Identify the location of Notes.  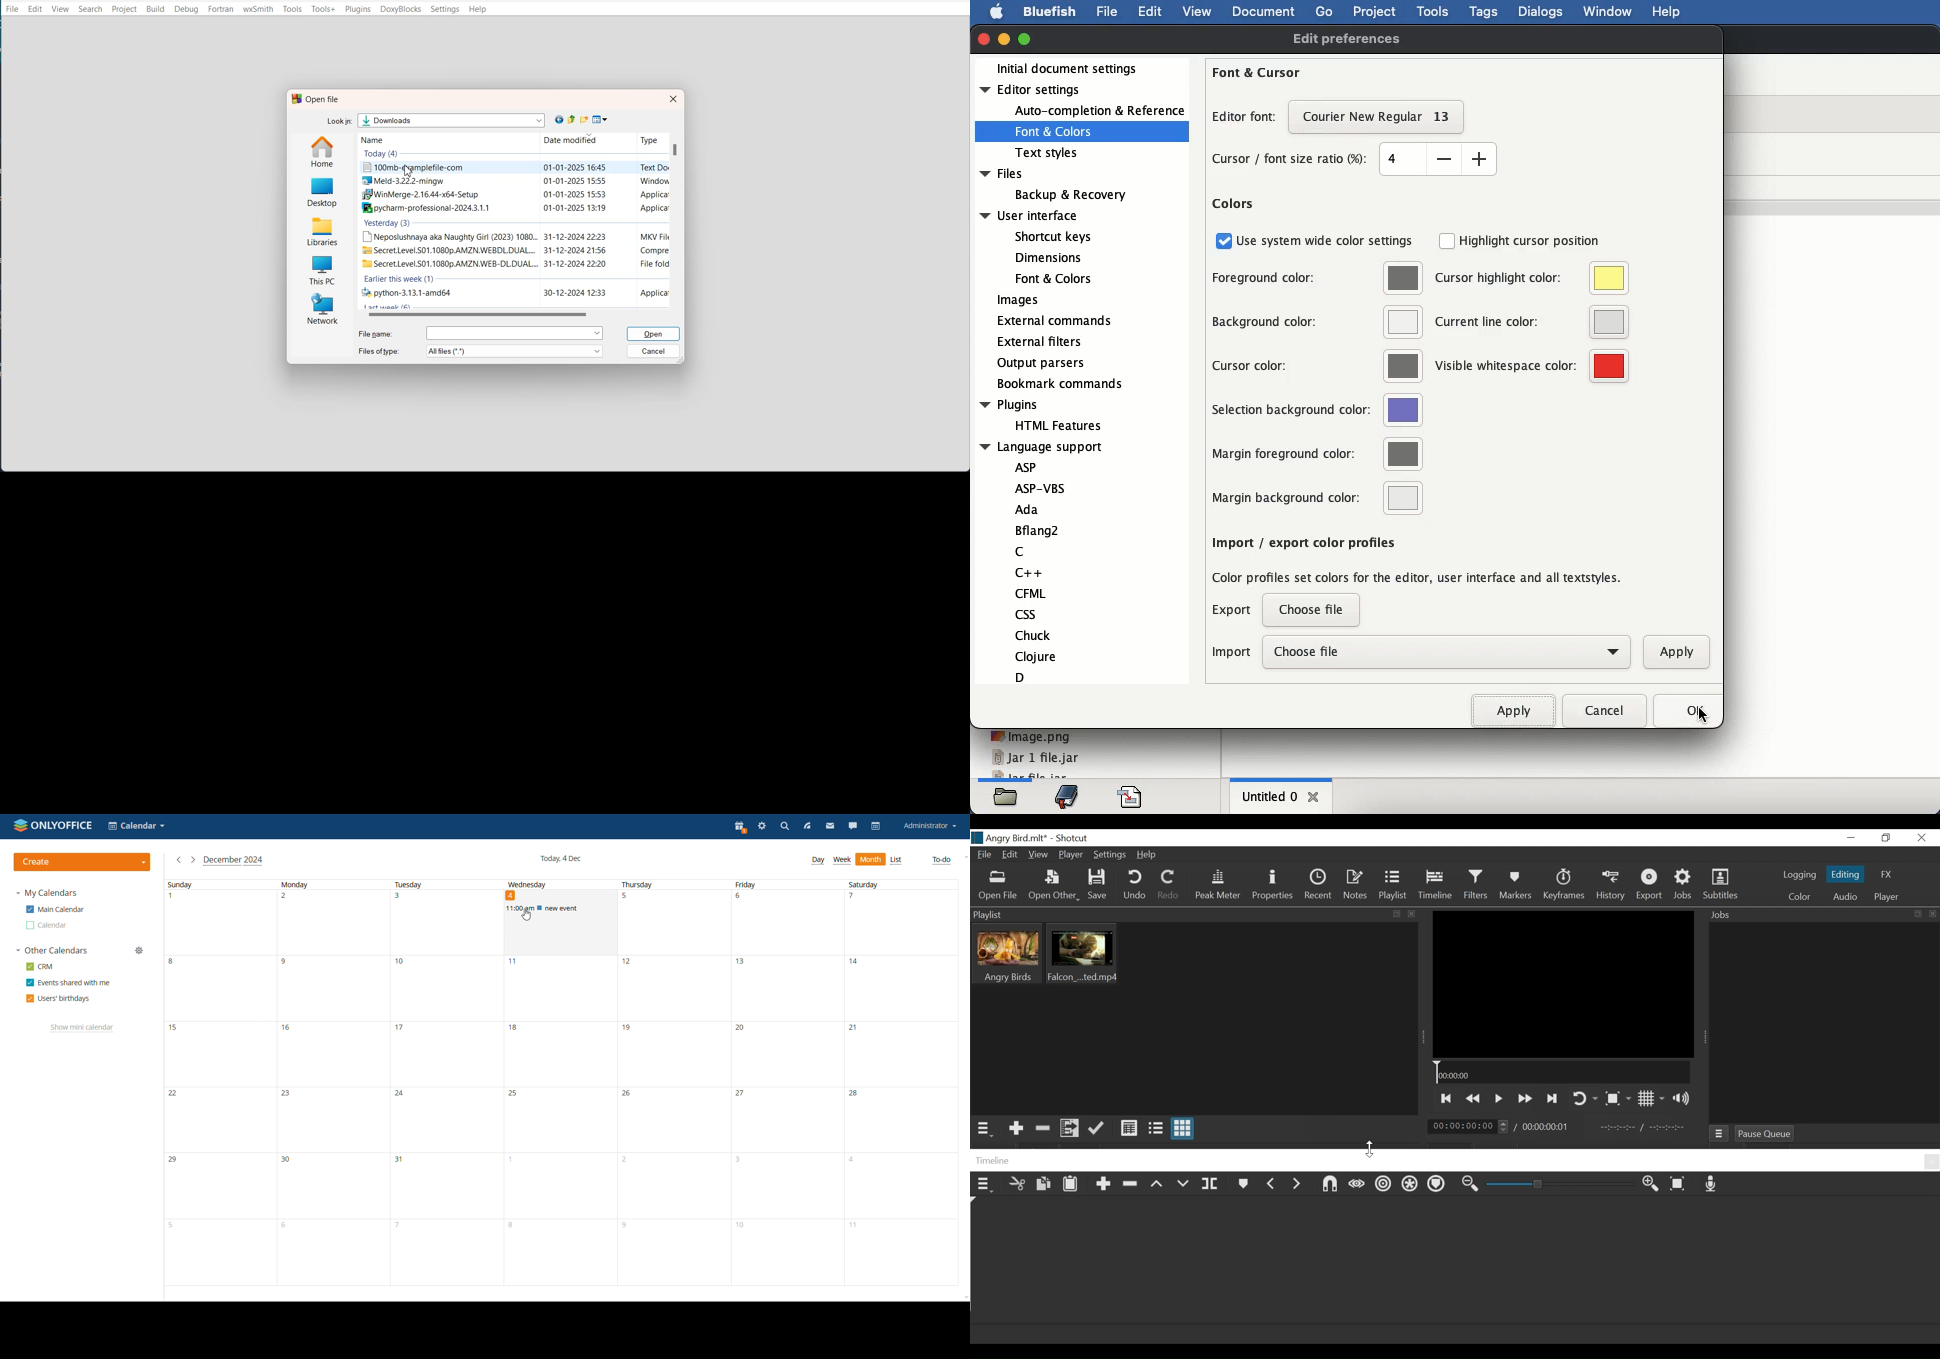
(1354, 886).